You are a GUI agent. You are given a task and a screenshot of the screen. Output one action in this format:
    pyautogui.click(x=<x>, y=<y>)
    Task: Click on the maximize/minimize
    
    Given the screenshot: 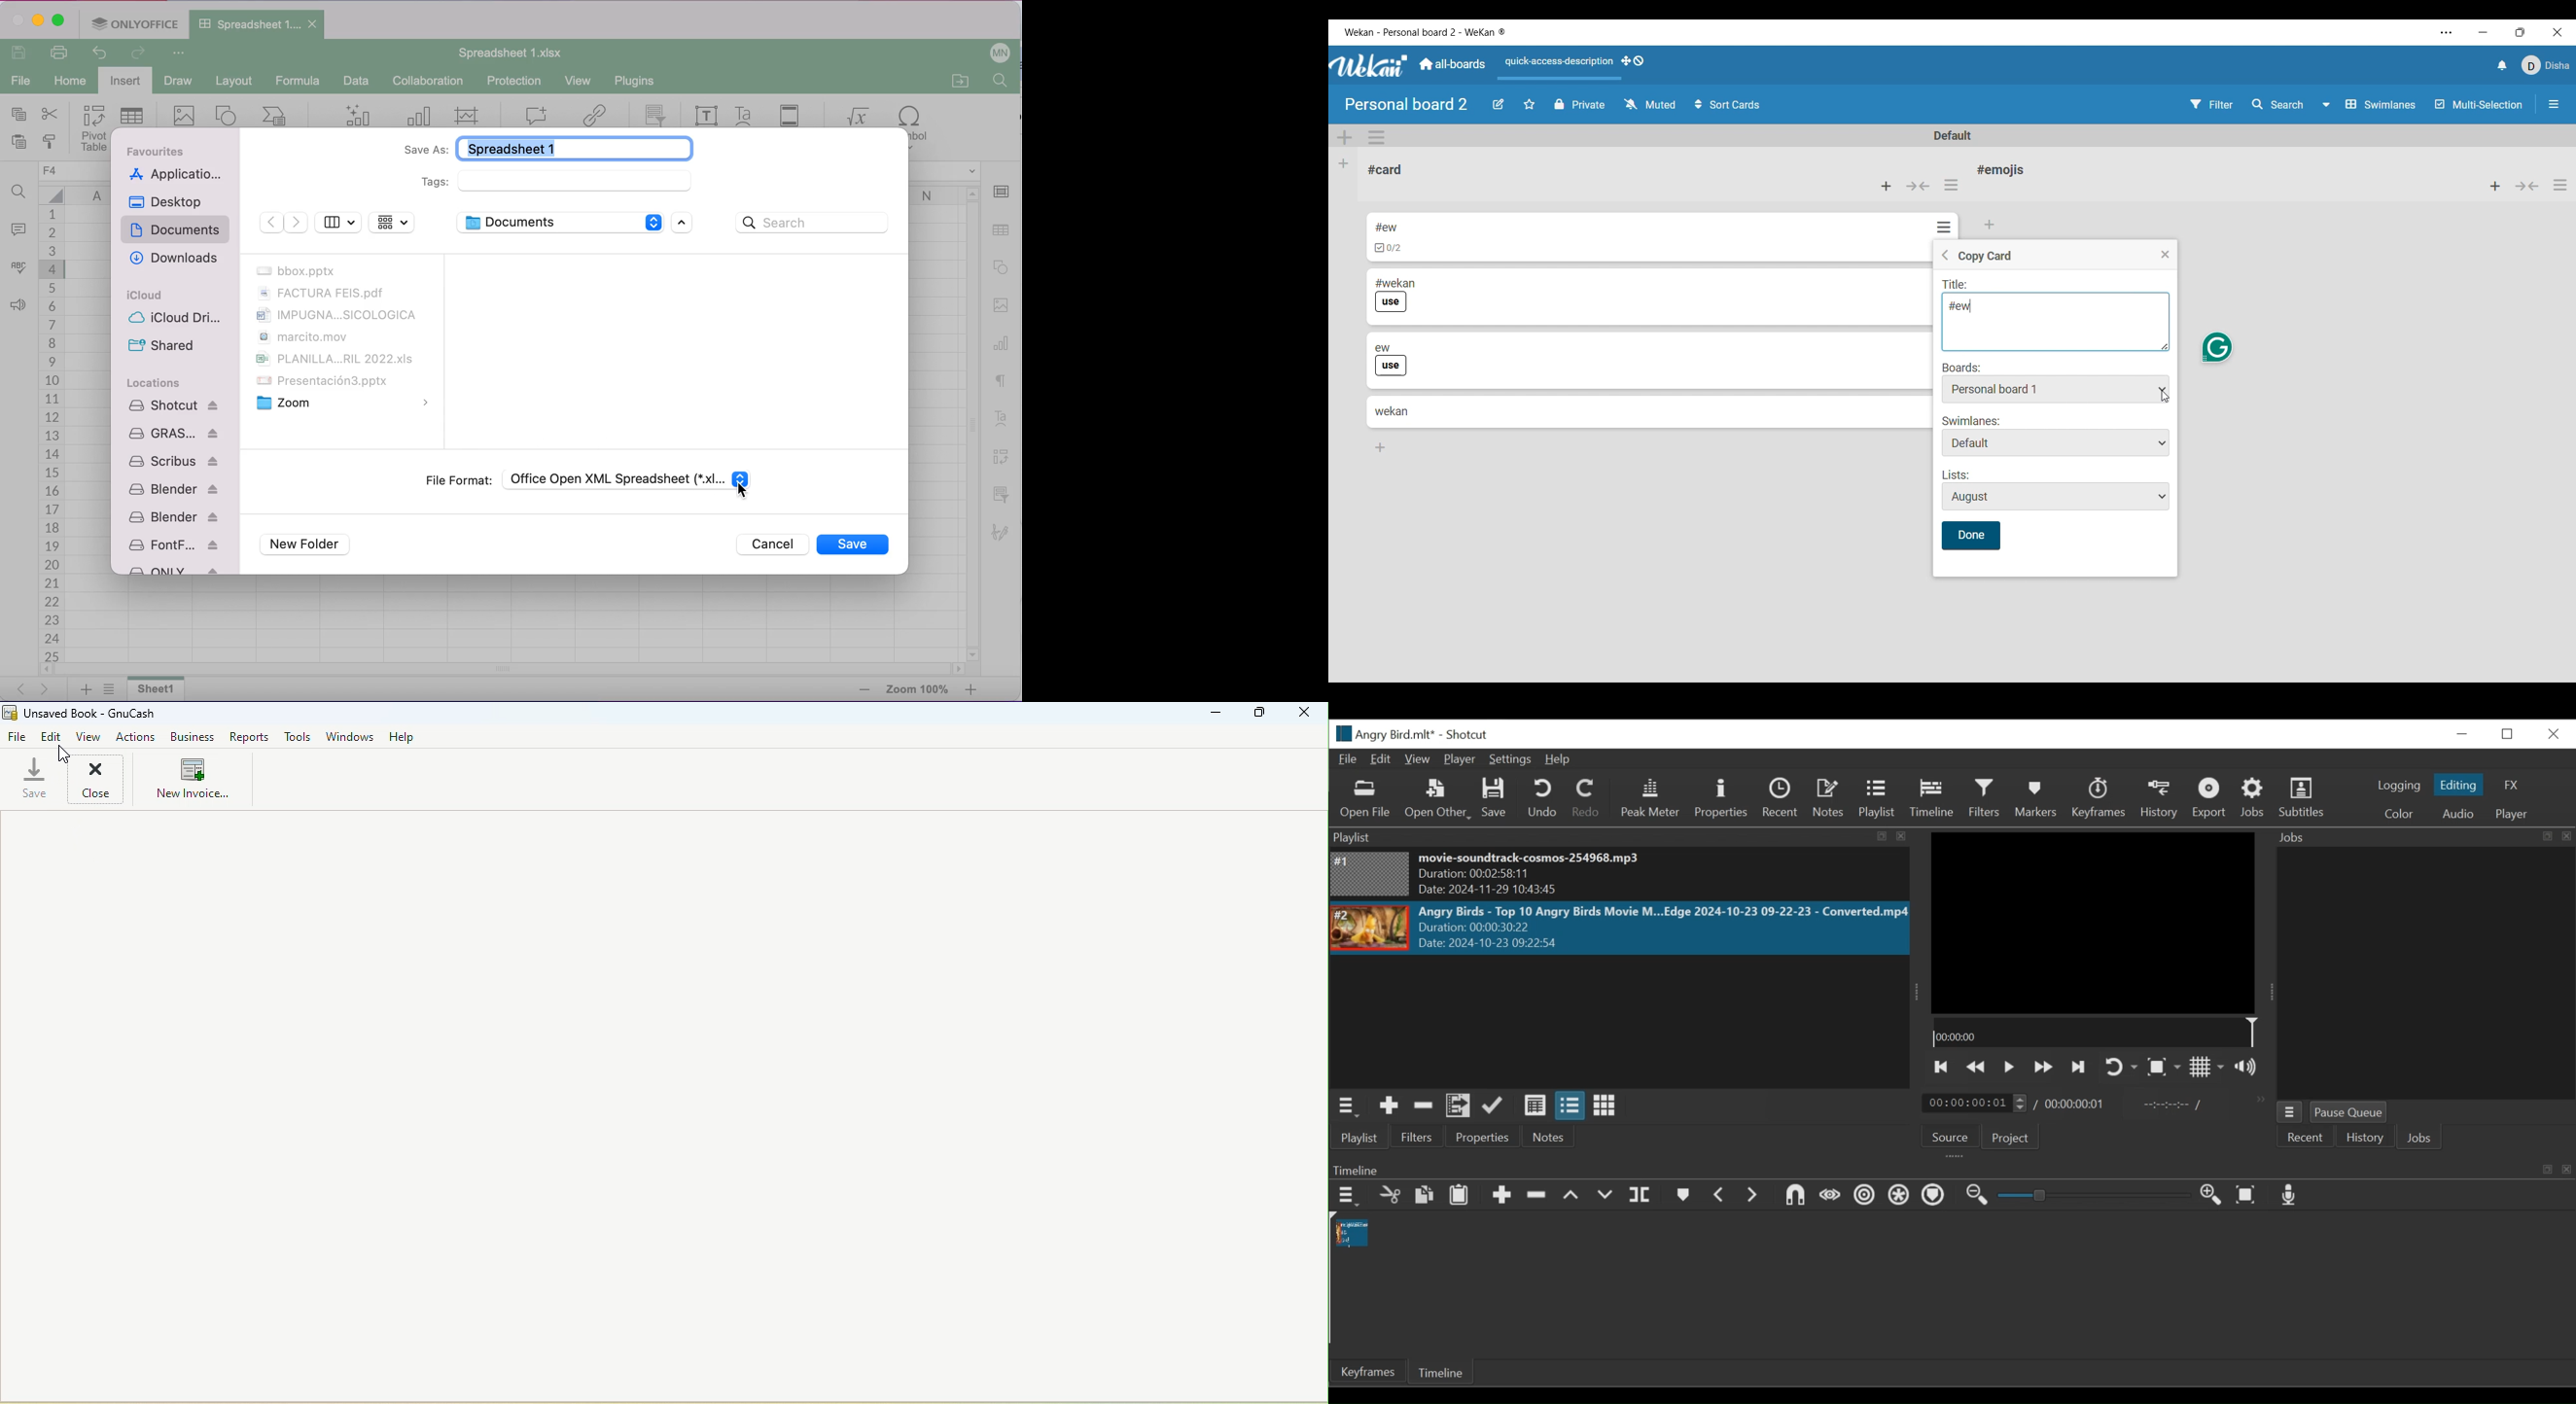 What is the action you would take?
    pyautogui.click(x=686, y=223)
    